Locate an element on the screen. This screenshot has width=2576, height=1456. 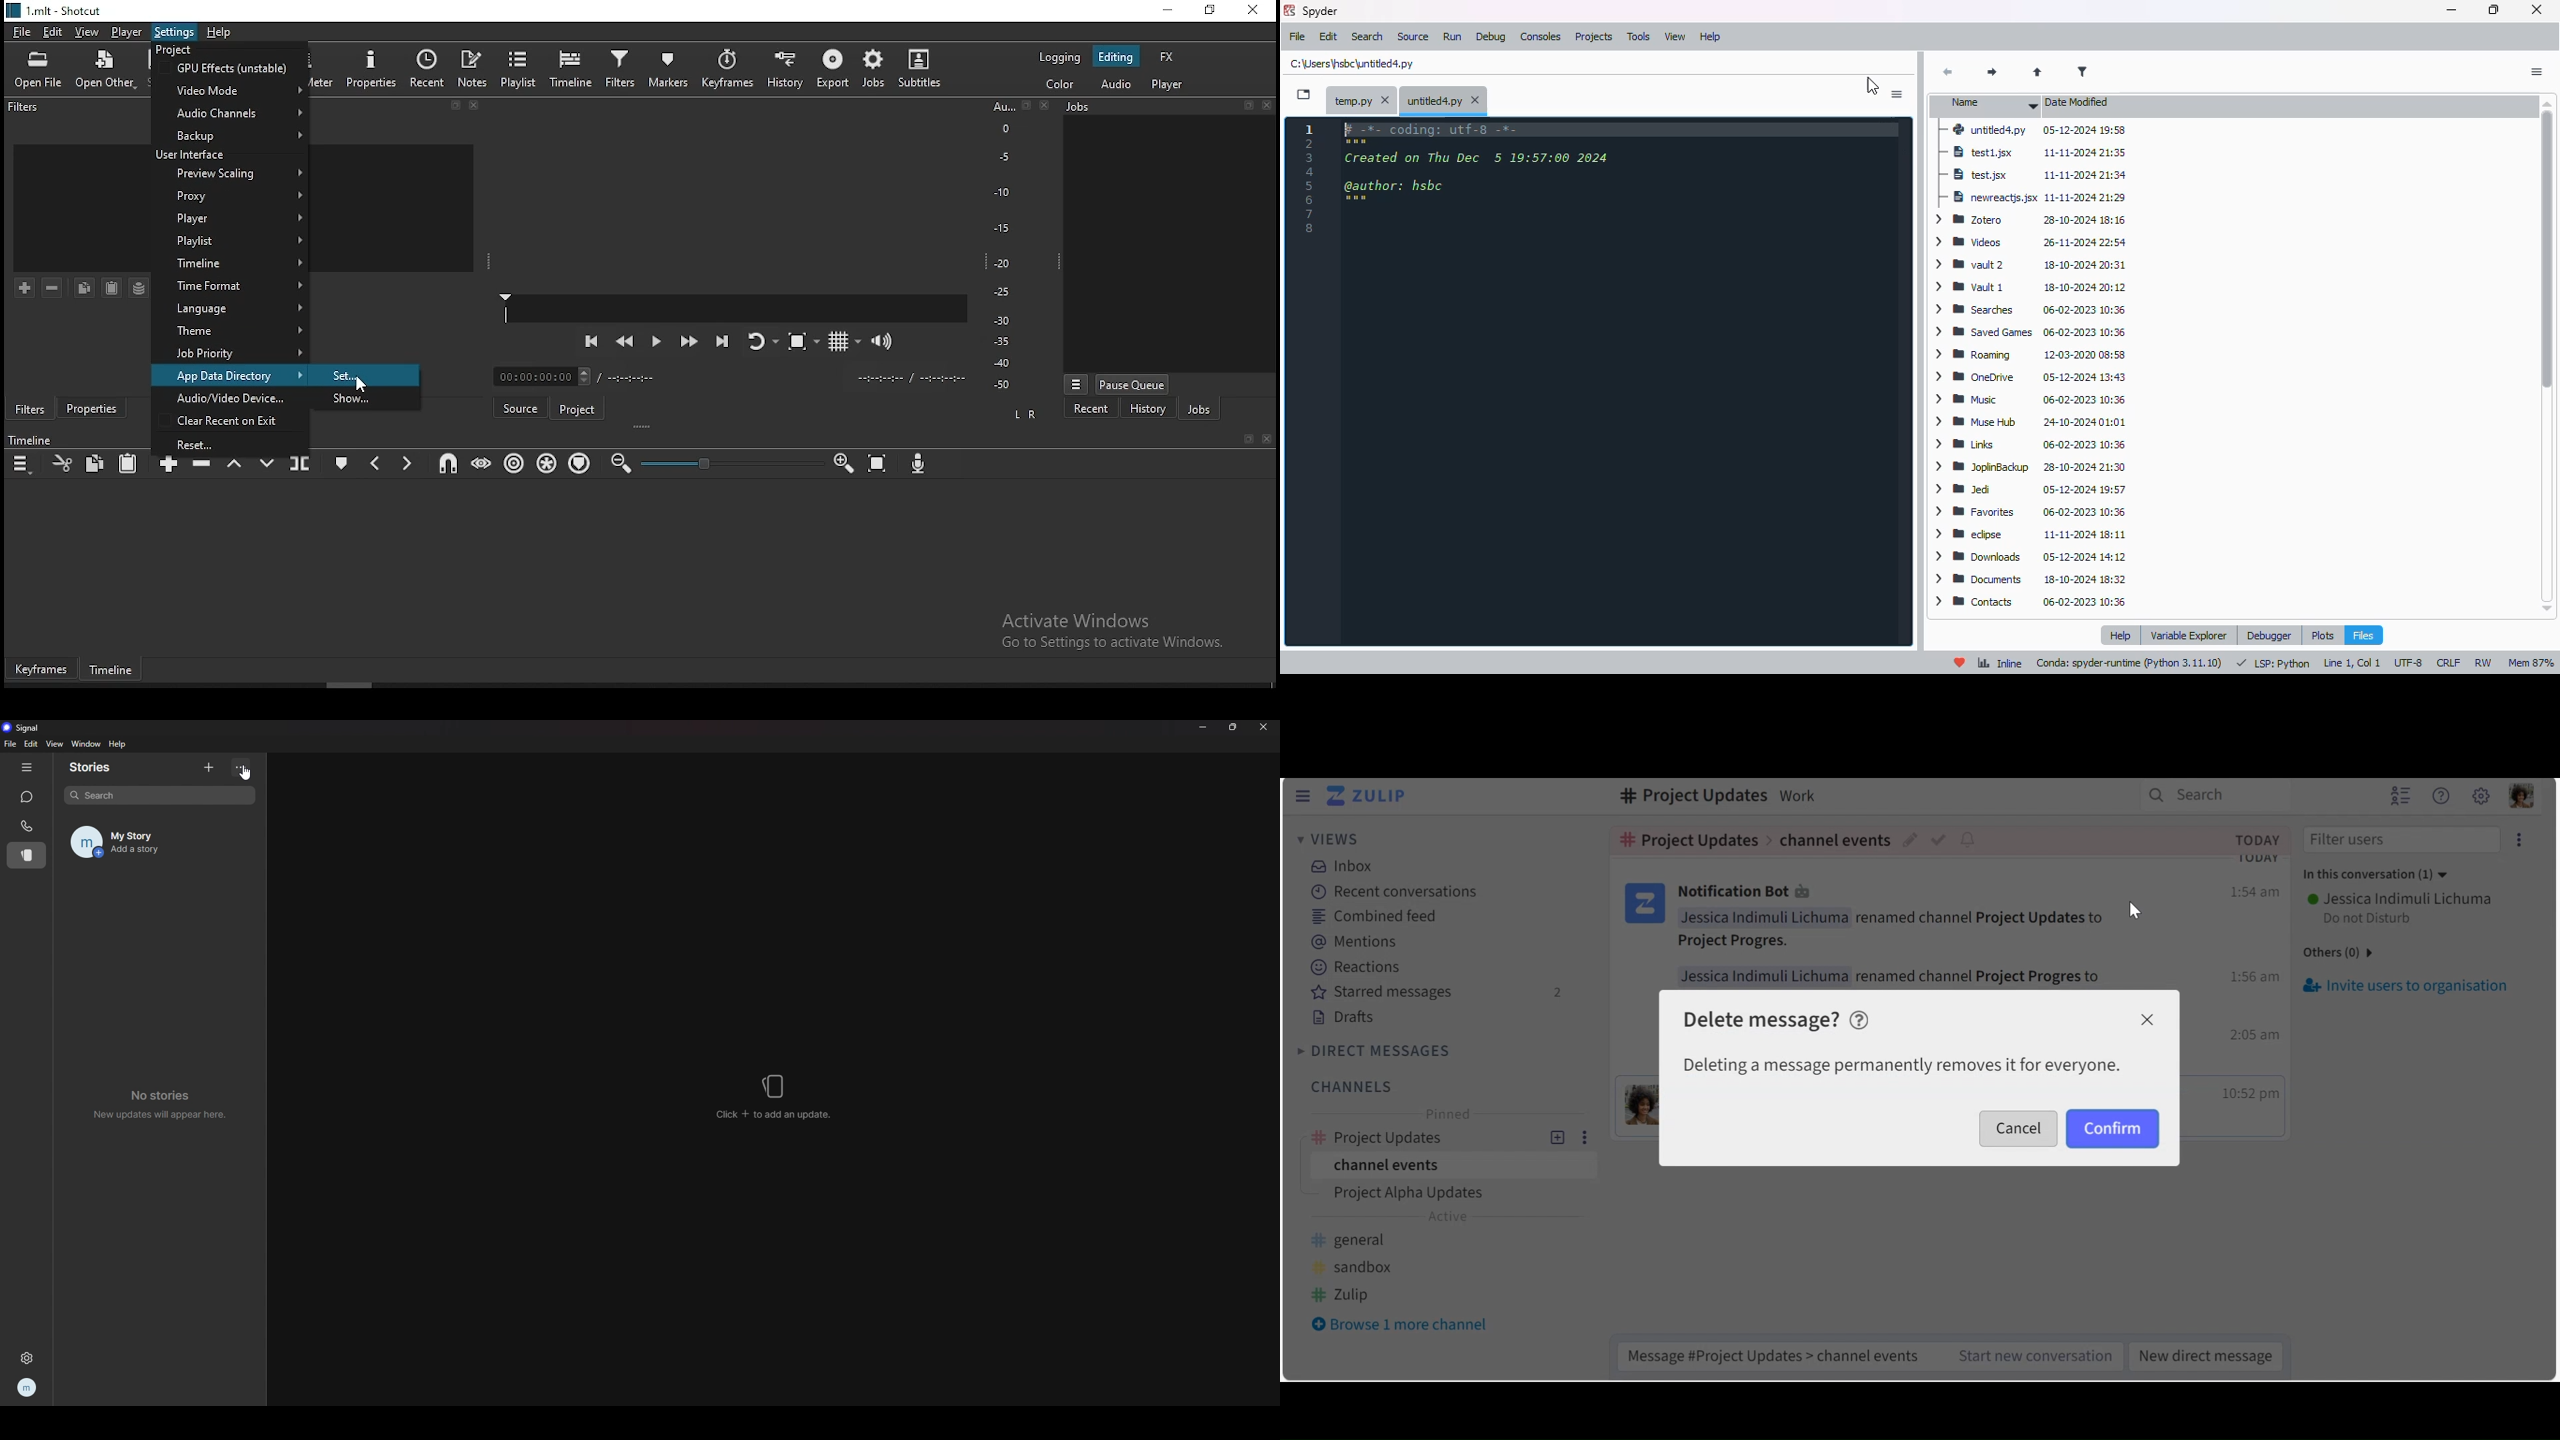
videos is located at coordinates (2027, 290).